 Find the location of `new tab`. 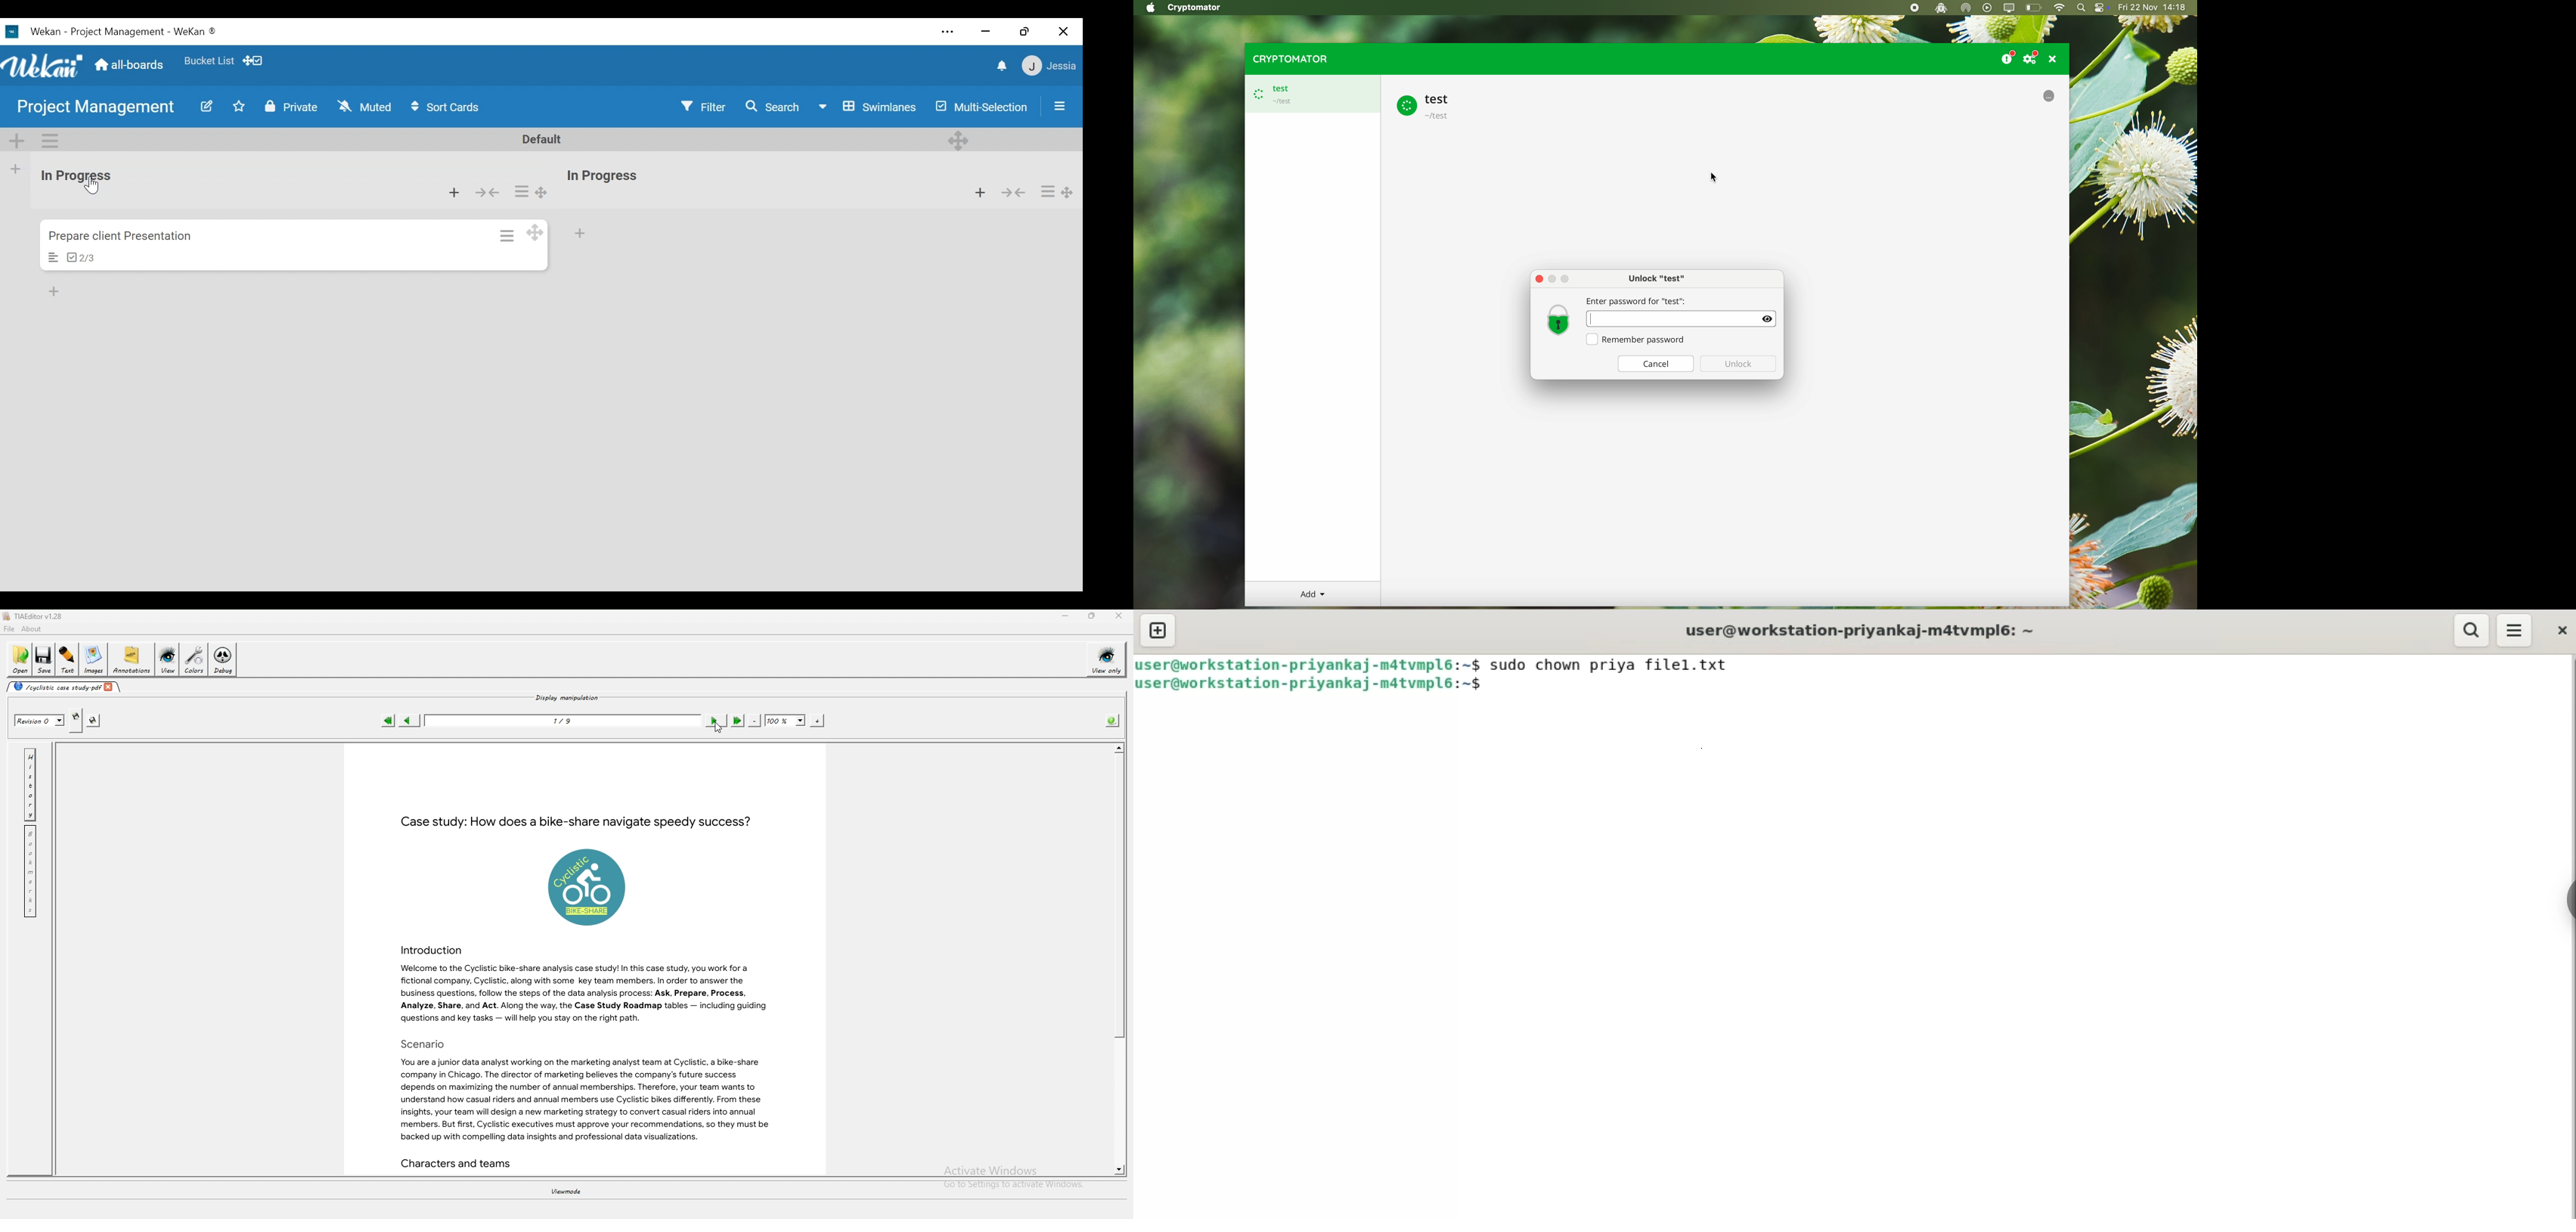

new tab is located at coordinates (1160, 631).